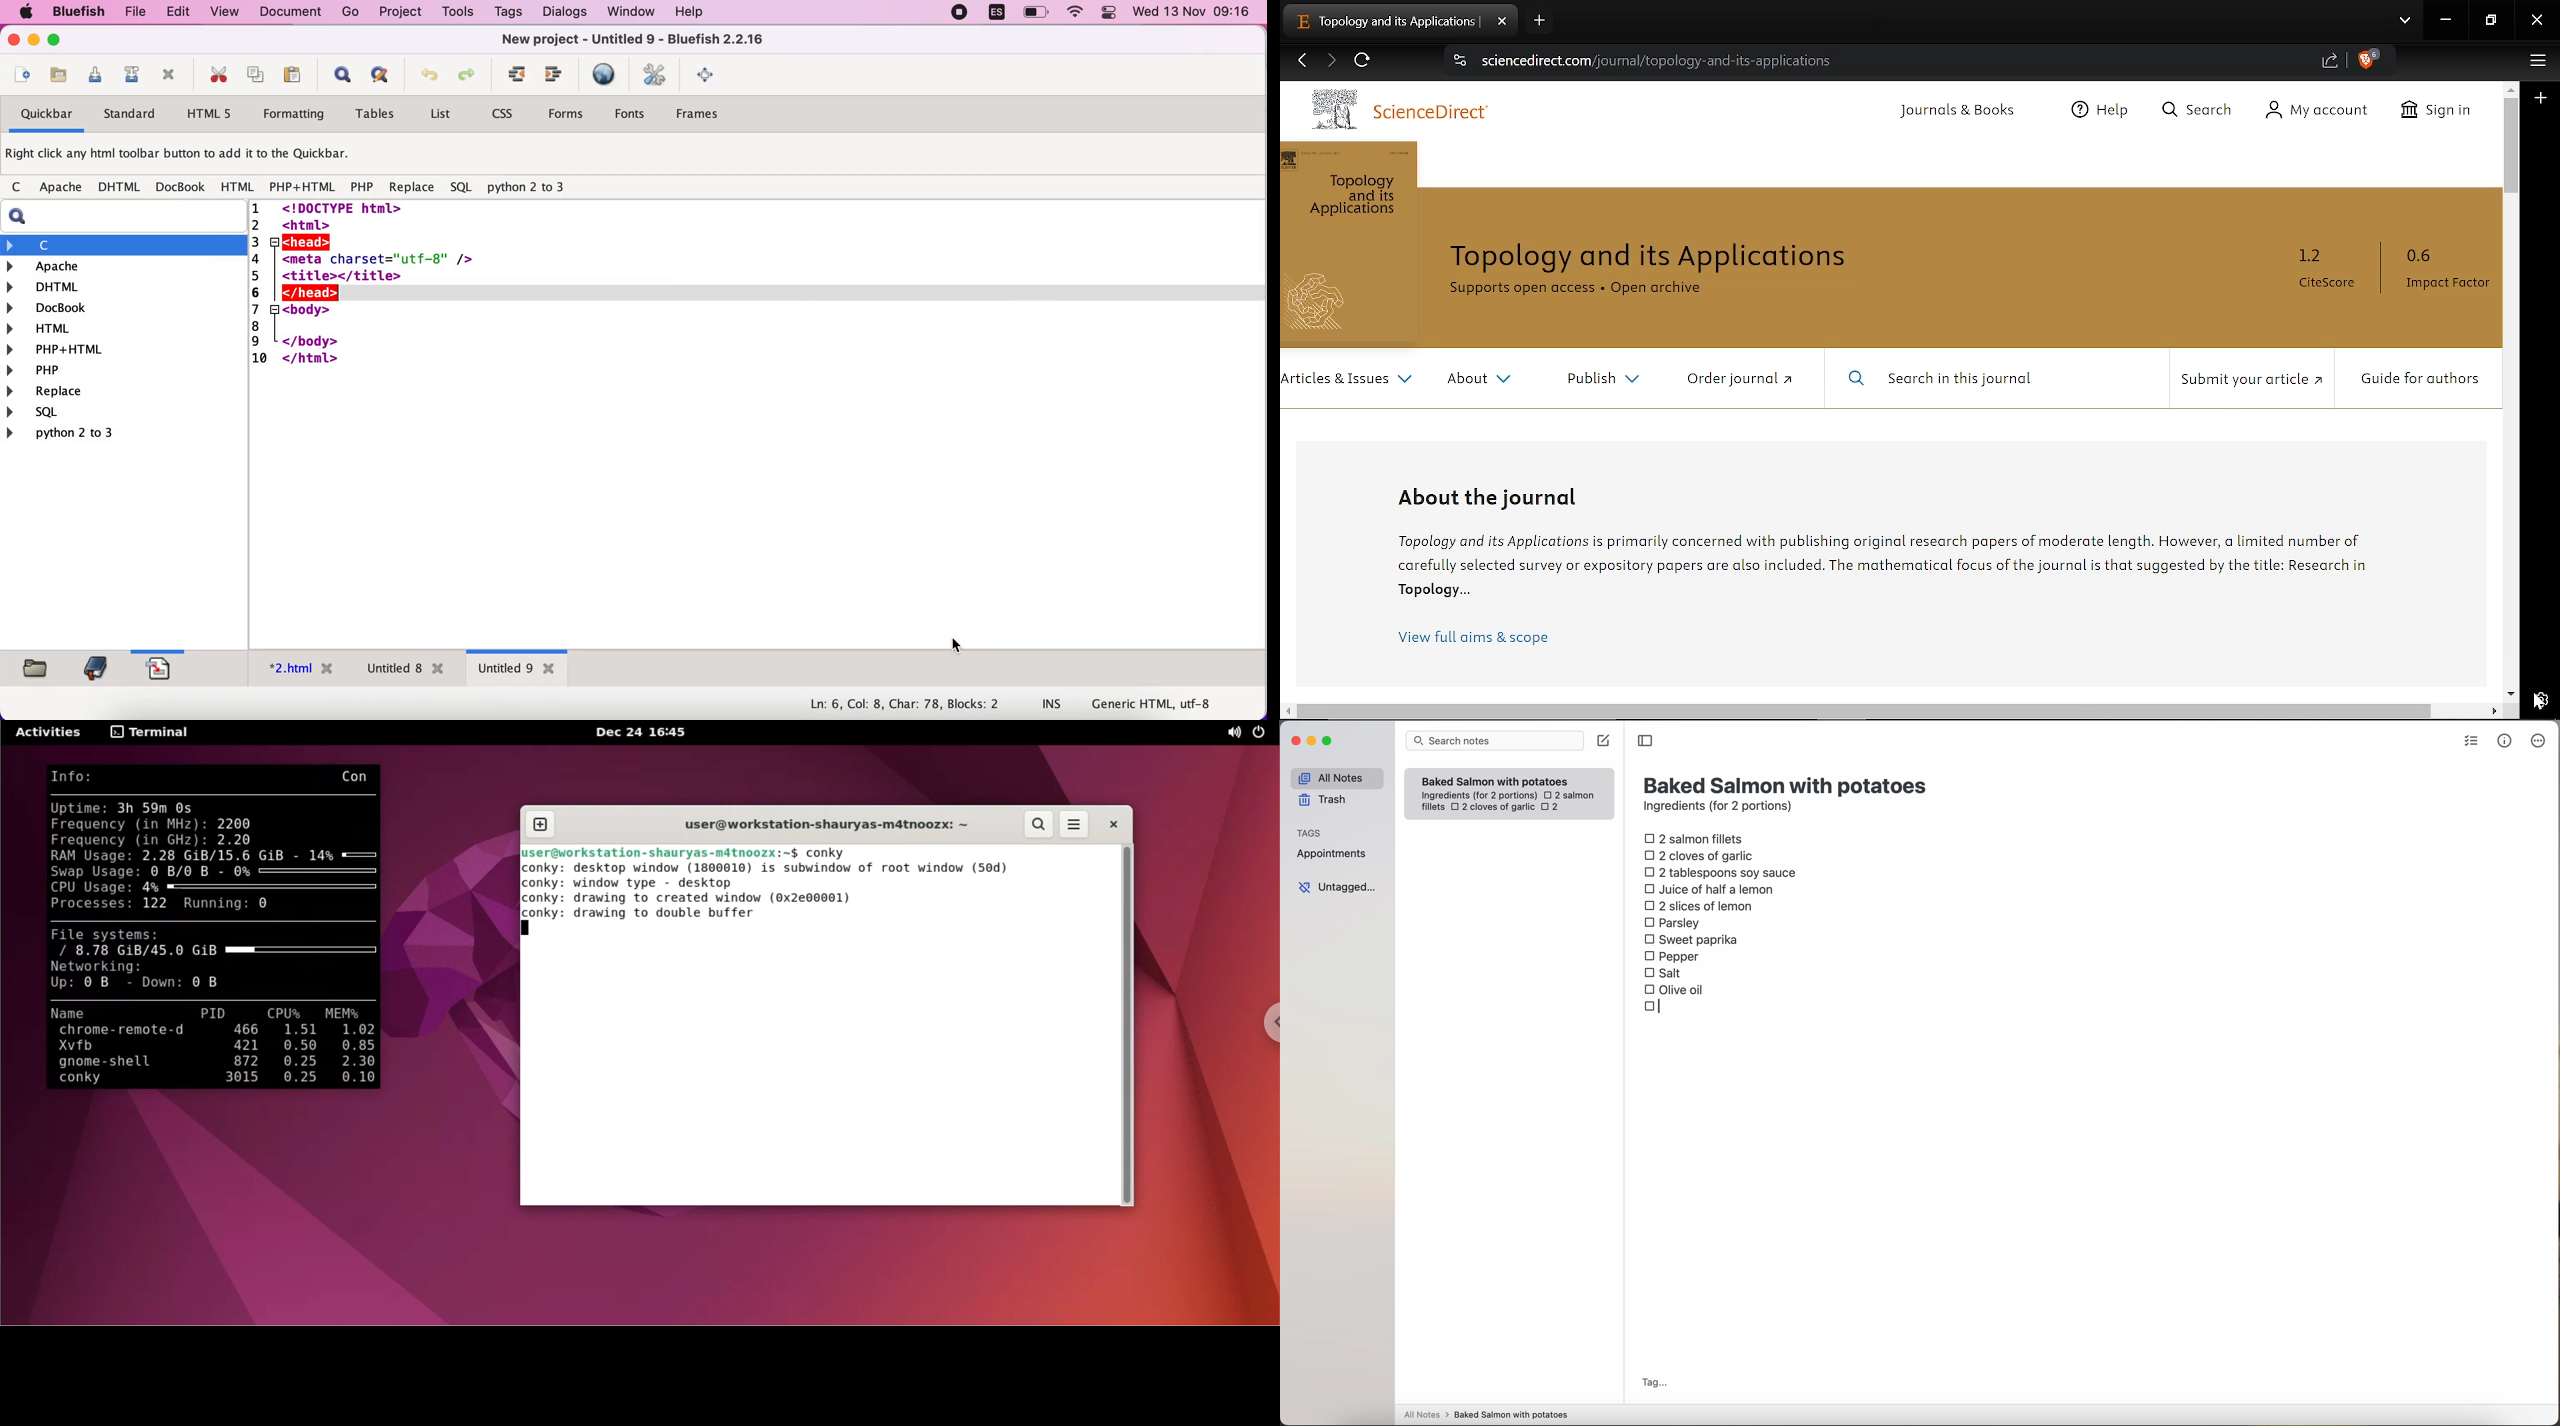 This screenshot has width=2576, height=1428. I want to click on 2 slices of lemon, so click(1699, 906).